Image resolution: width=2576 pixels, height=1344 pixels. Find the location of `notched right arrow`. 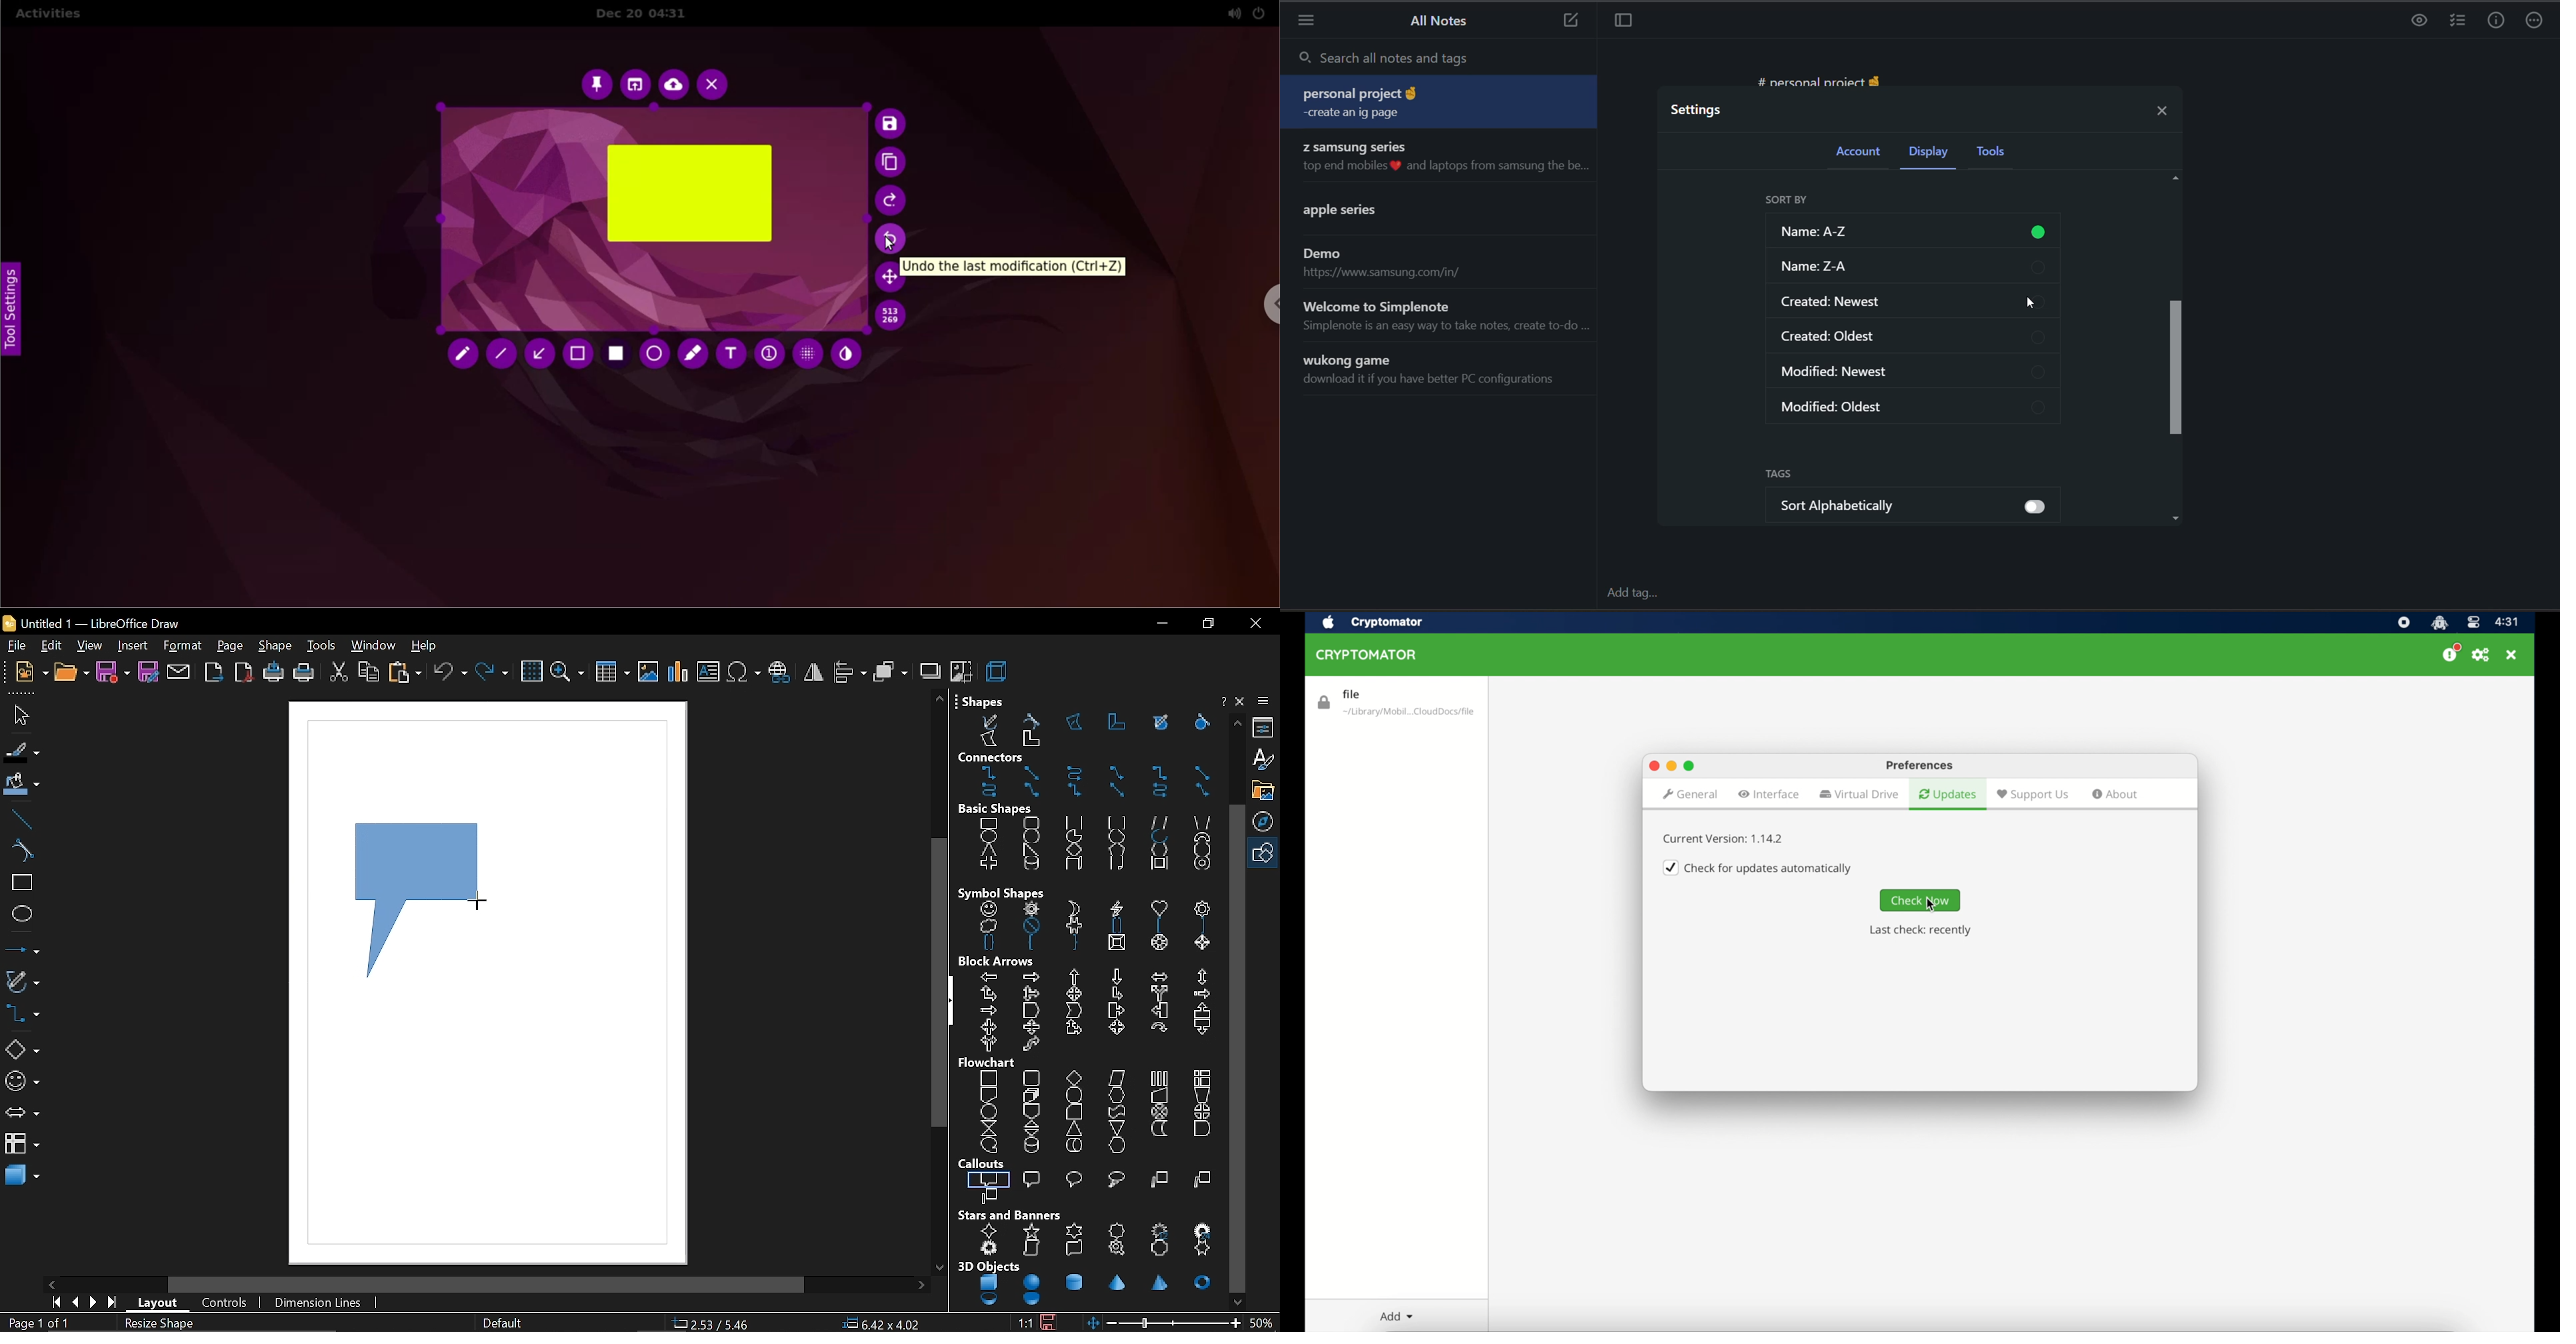

notched right arrow is located at coordinates (987, 1011).